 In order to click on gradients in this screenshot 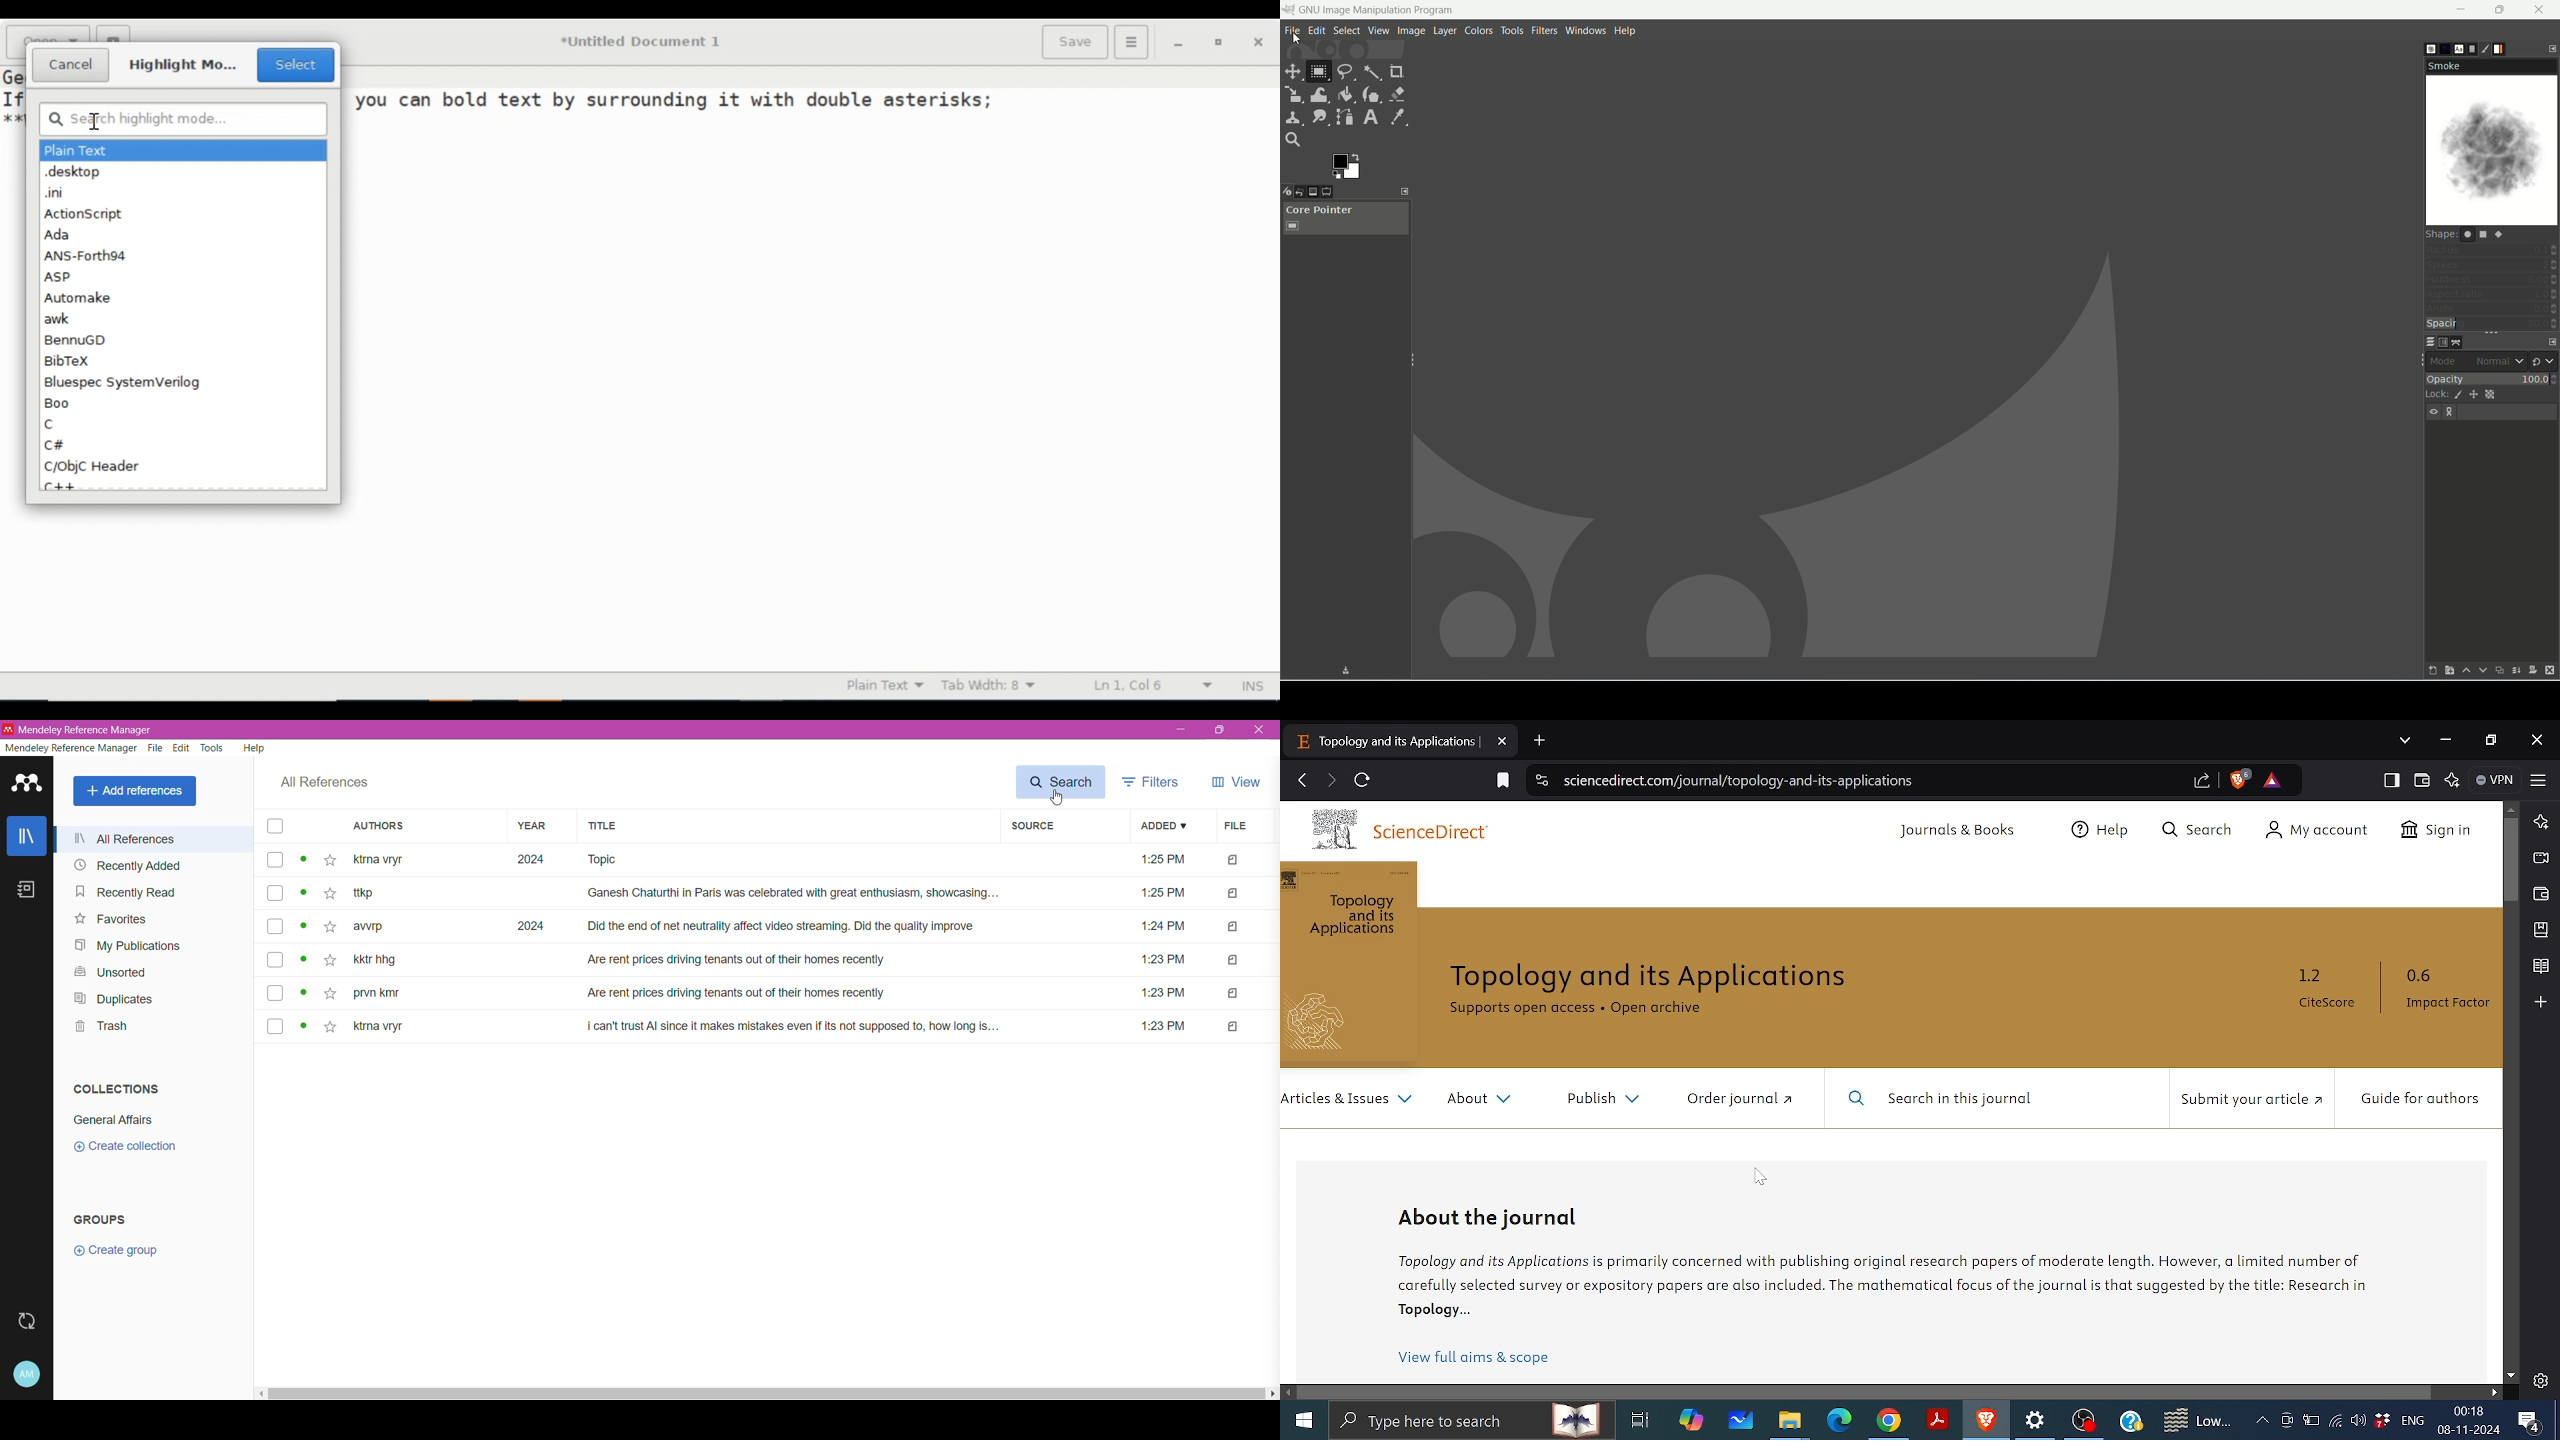, I will do `click(2501, 49)`.